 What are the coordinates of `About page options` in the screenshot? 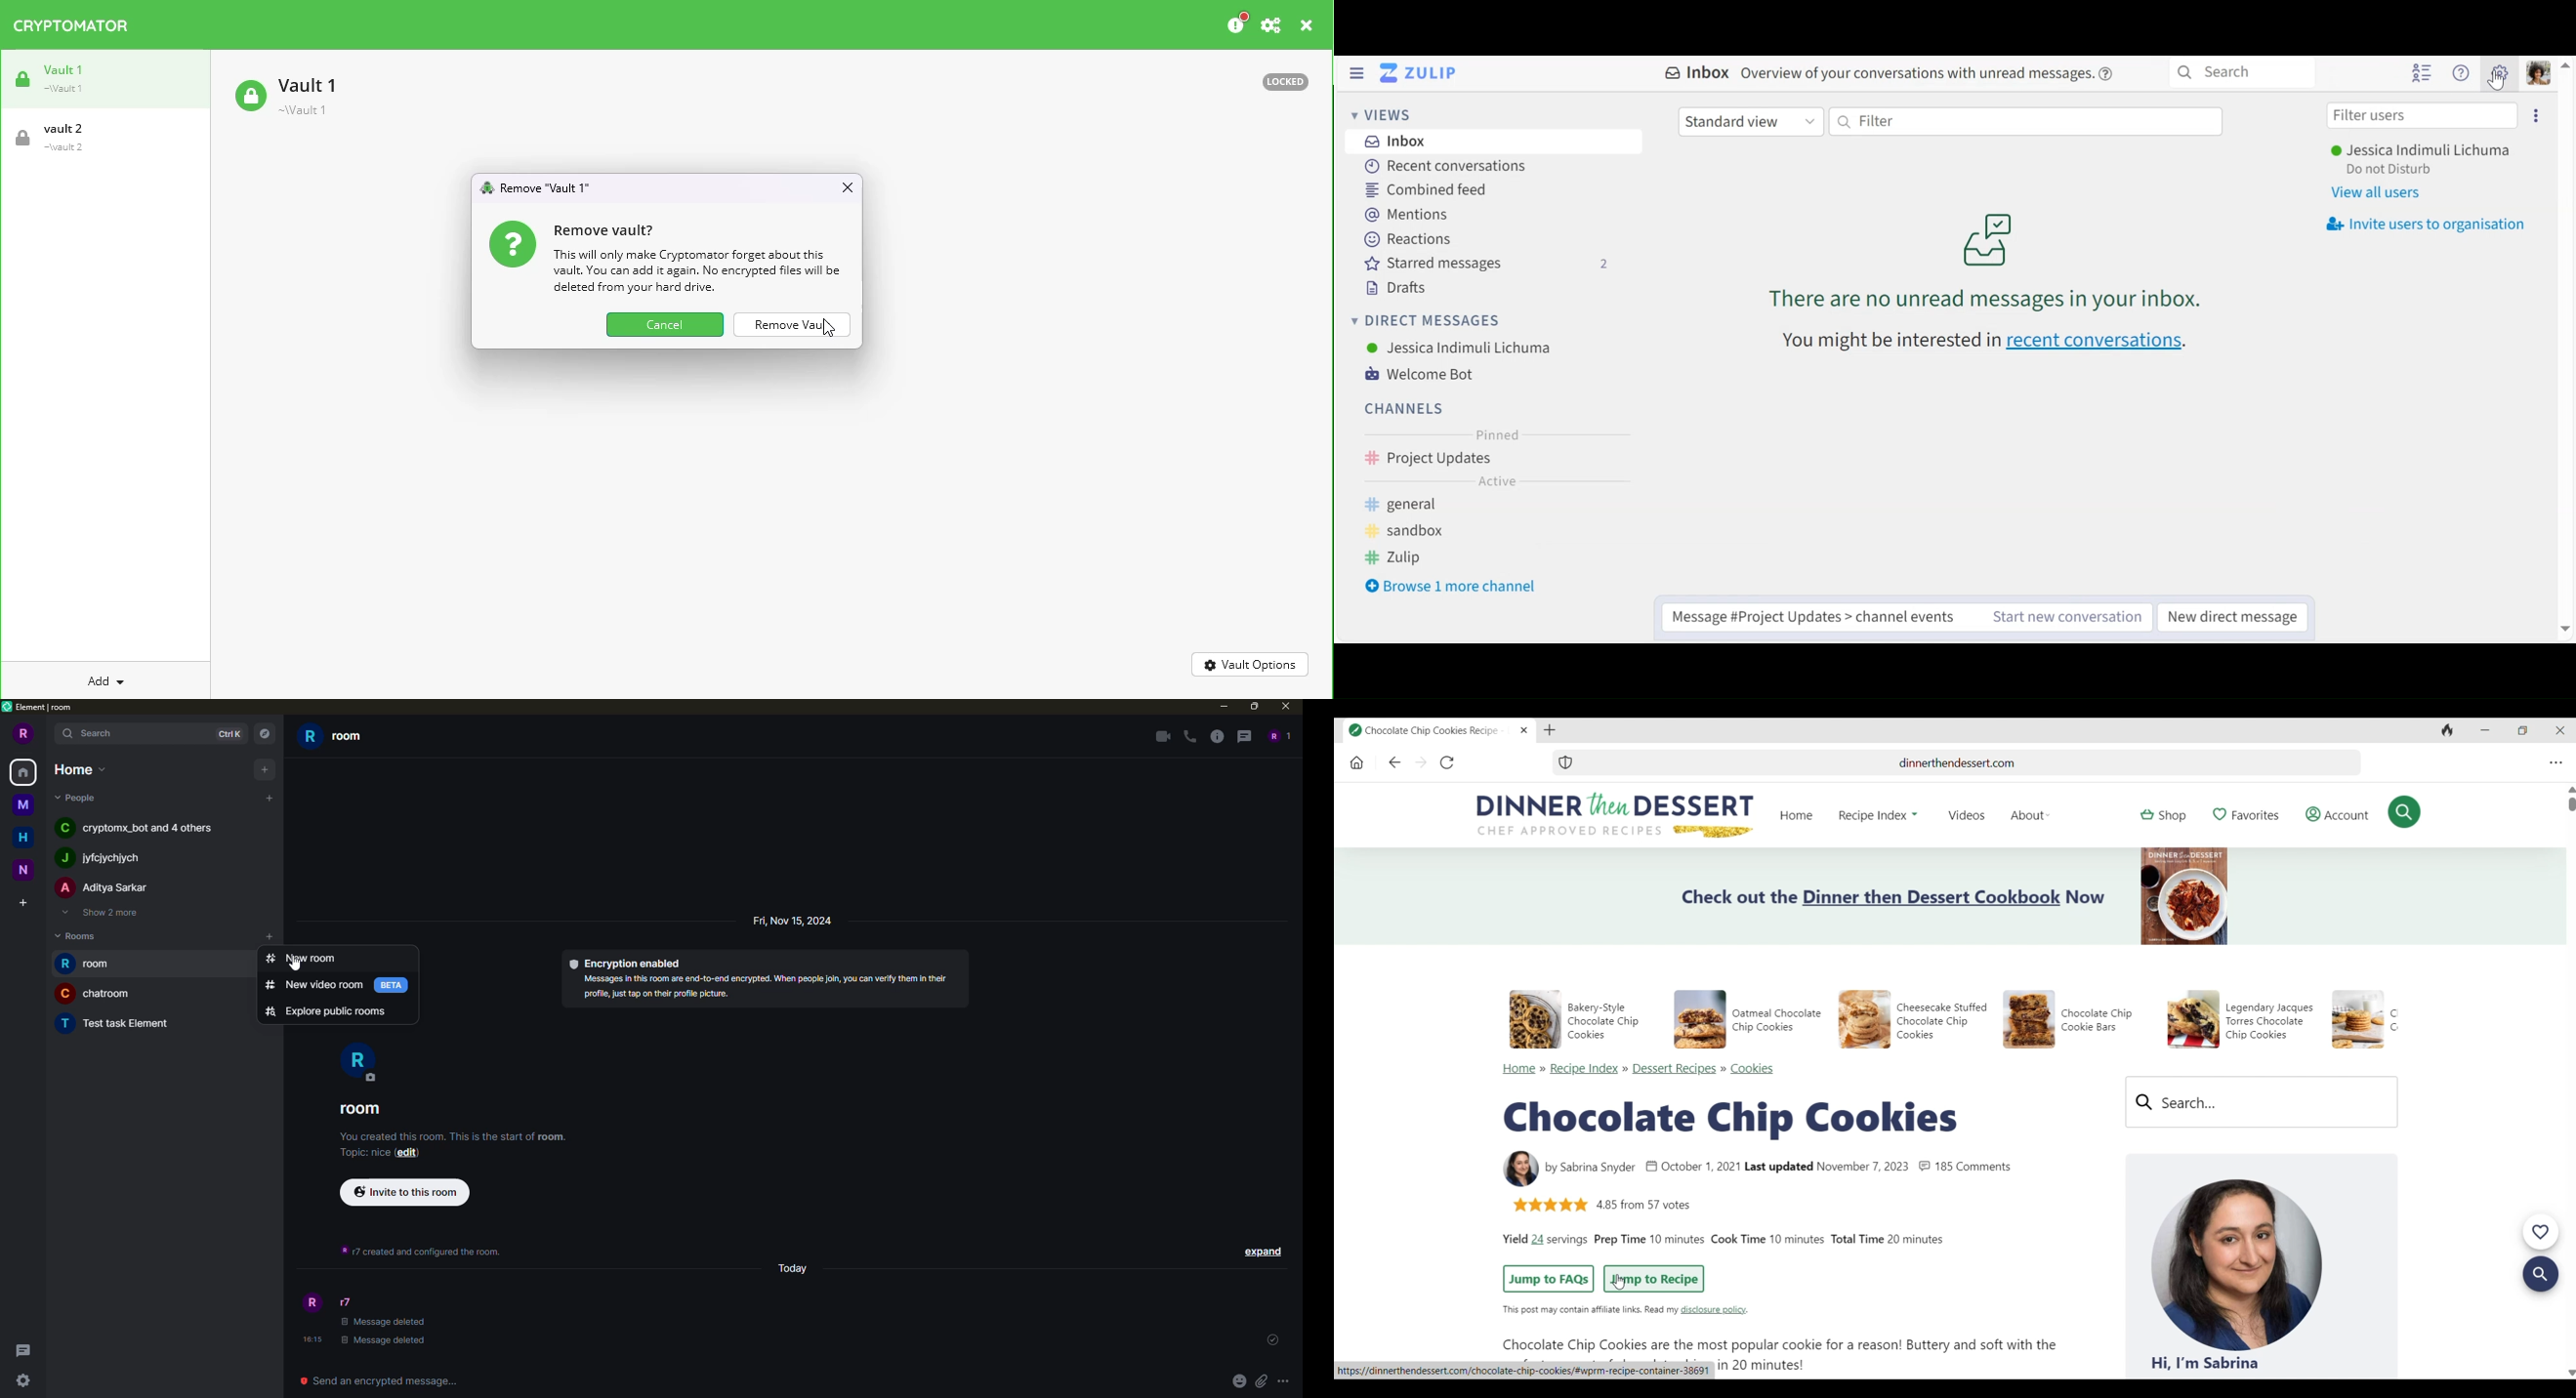 It's located at (2032, 815).